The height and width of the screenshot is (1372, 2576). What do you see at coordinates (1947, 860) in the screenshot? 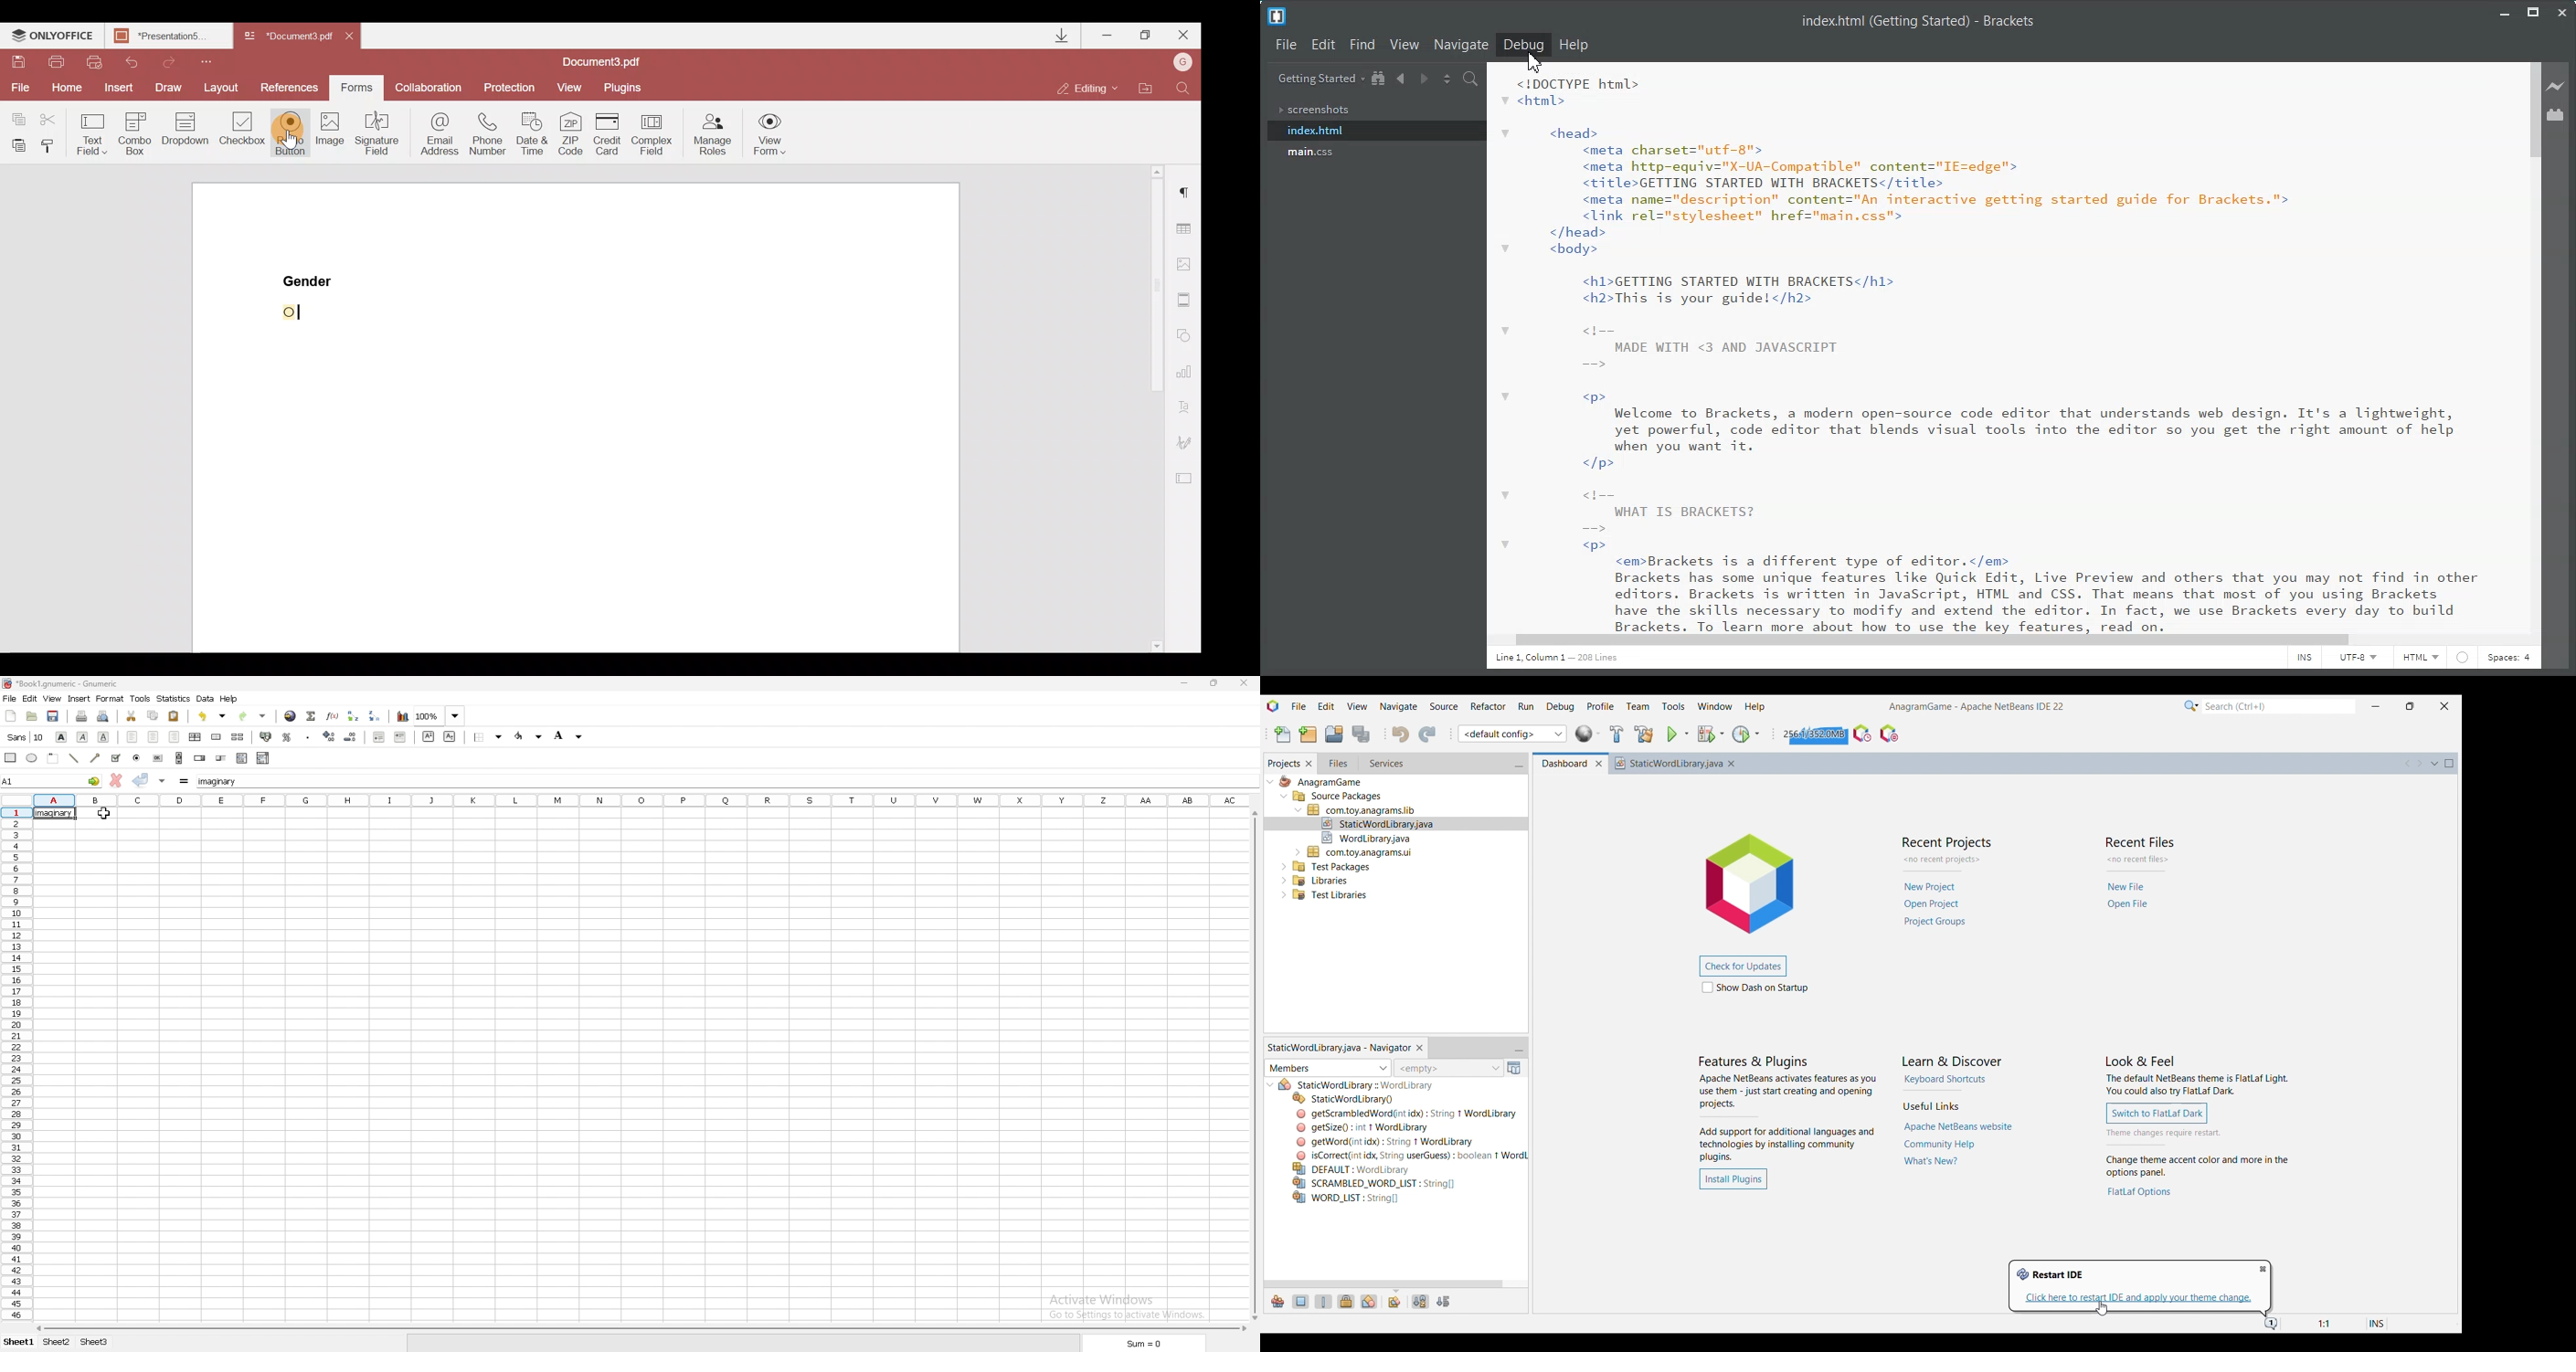
I see `Number of recent projects` at bounding box center [1947, 860].